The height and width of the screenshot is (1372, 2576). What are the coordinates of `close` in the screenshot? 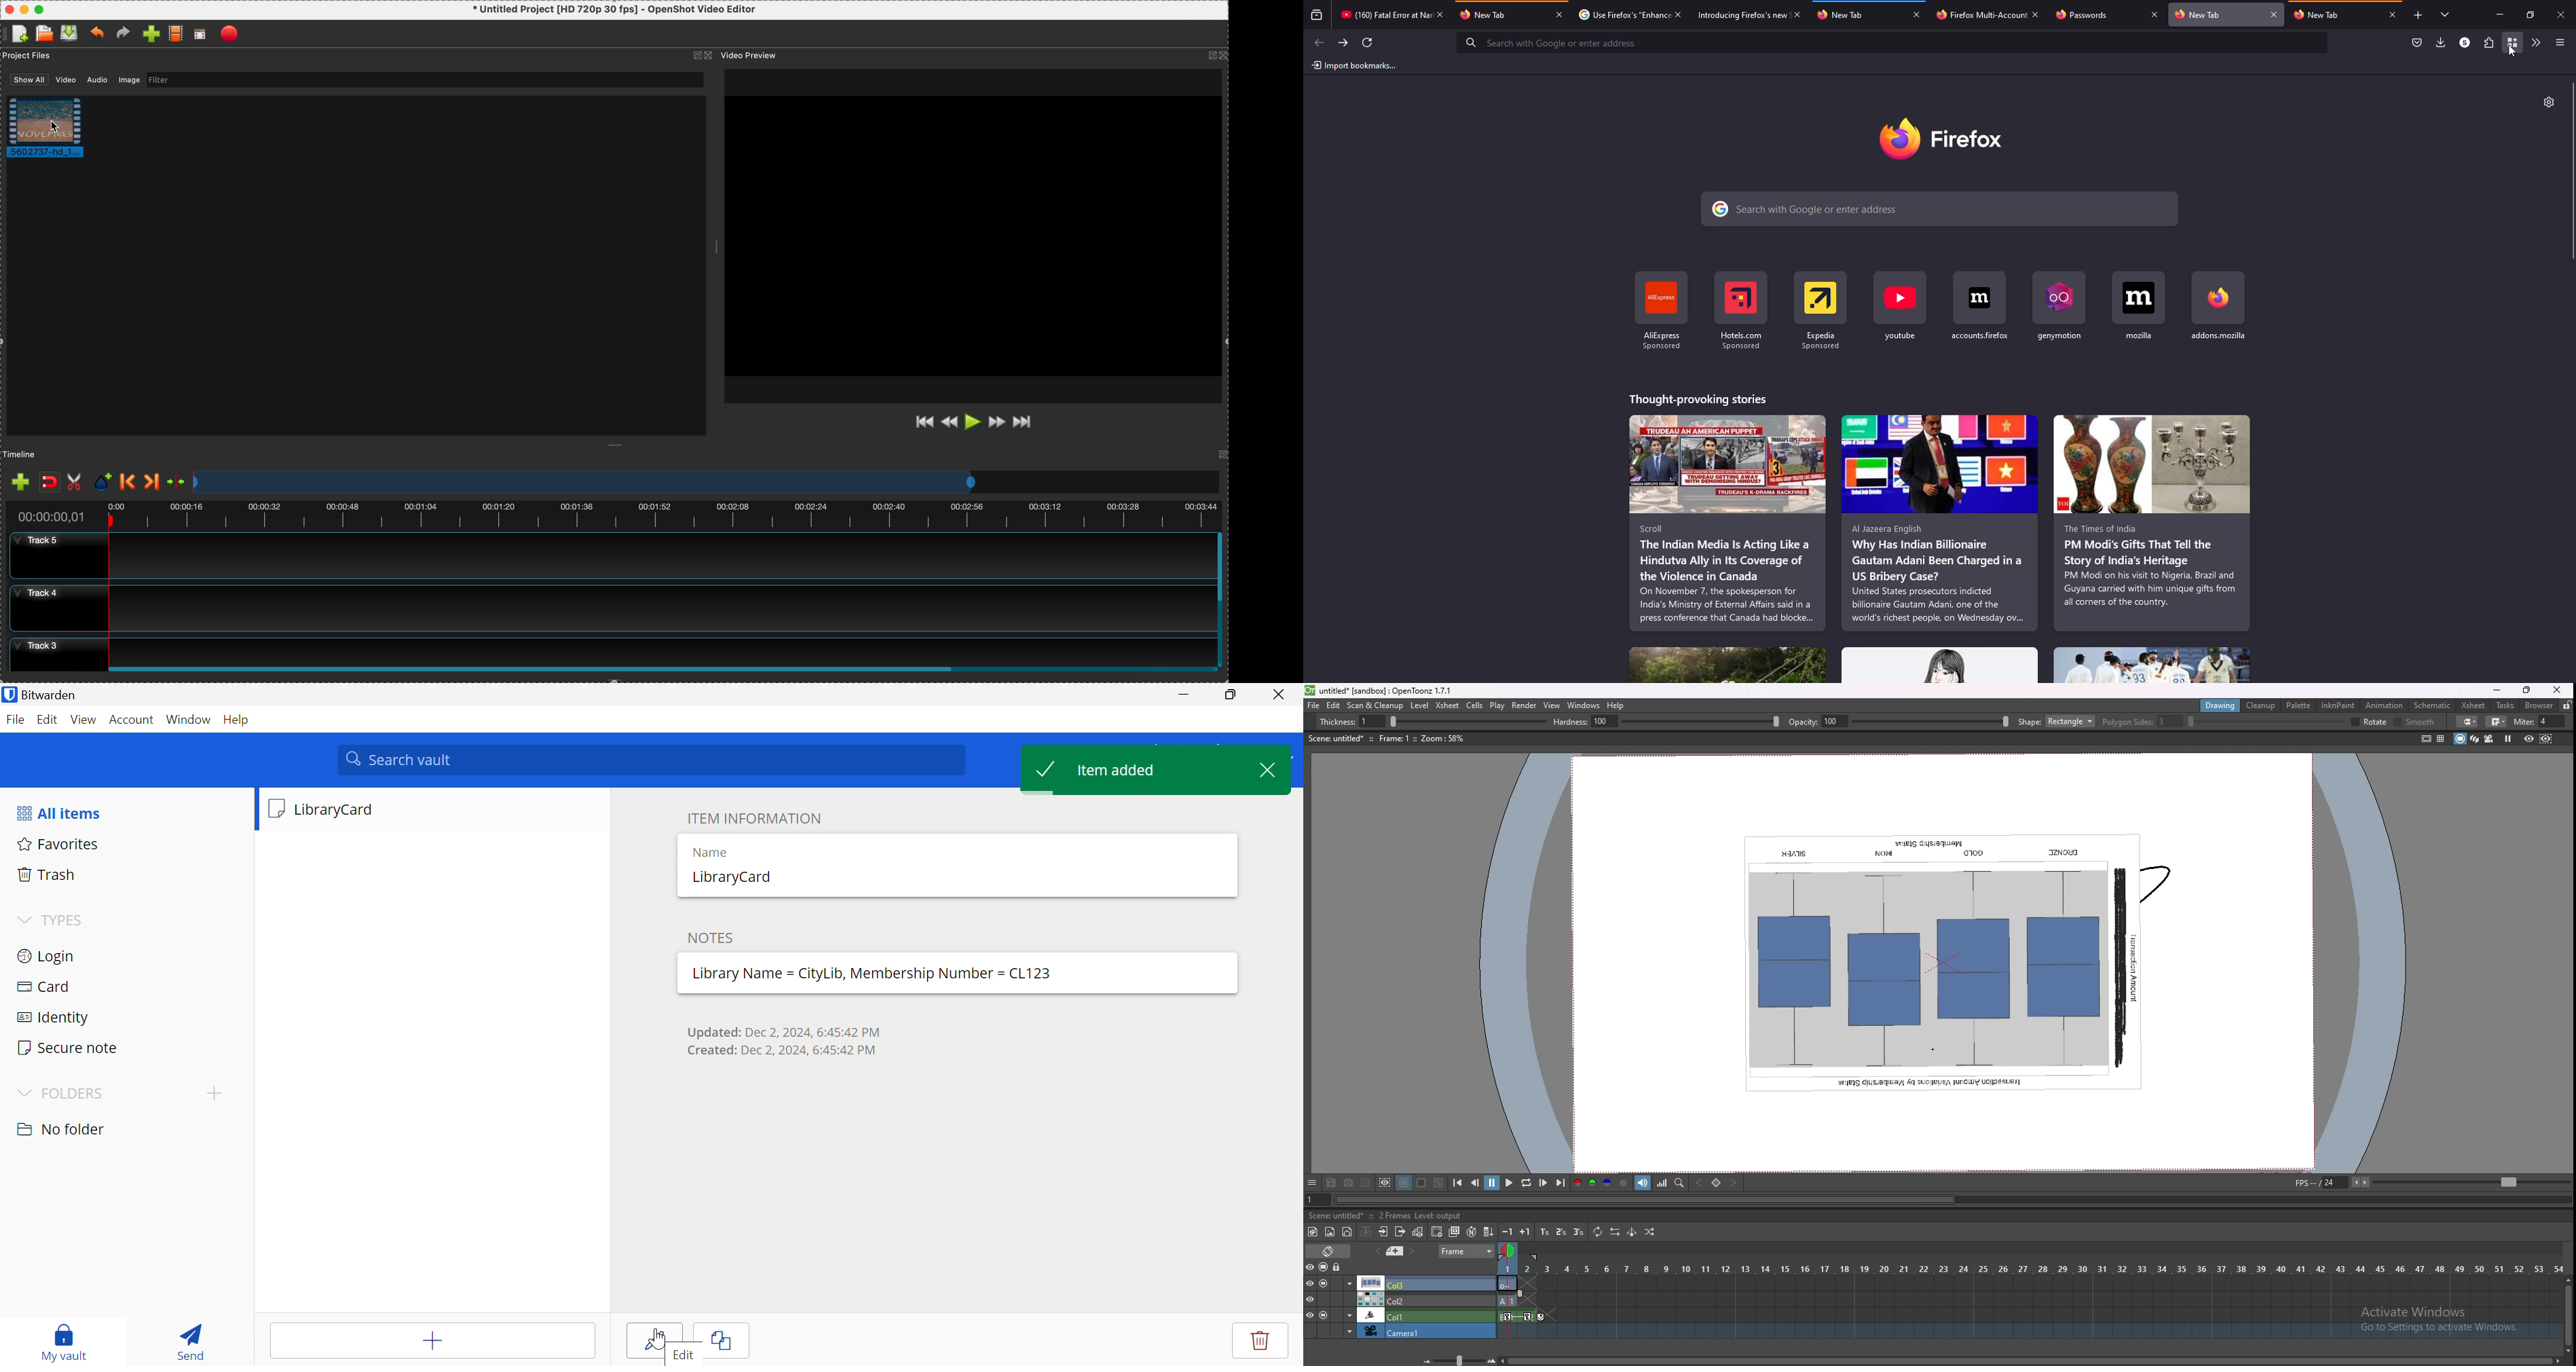 It's located at (2563, 14).